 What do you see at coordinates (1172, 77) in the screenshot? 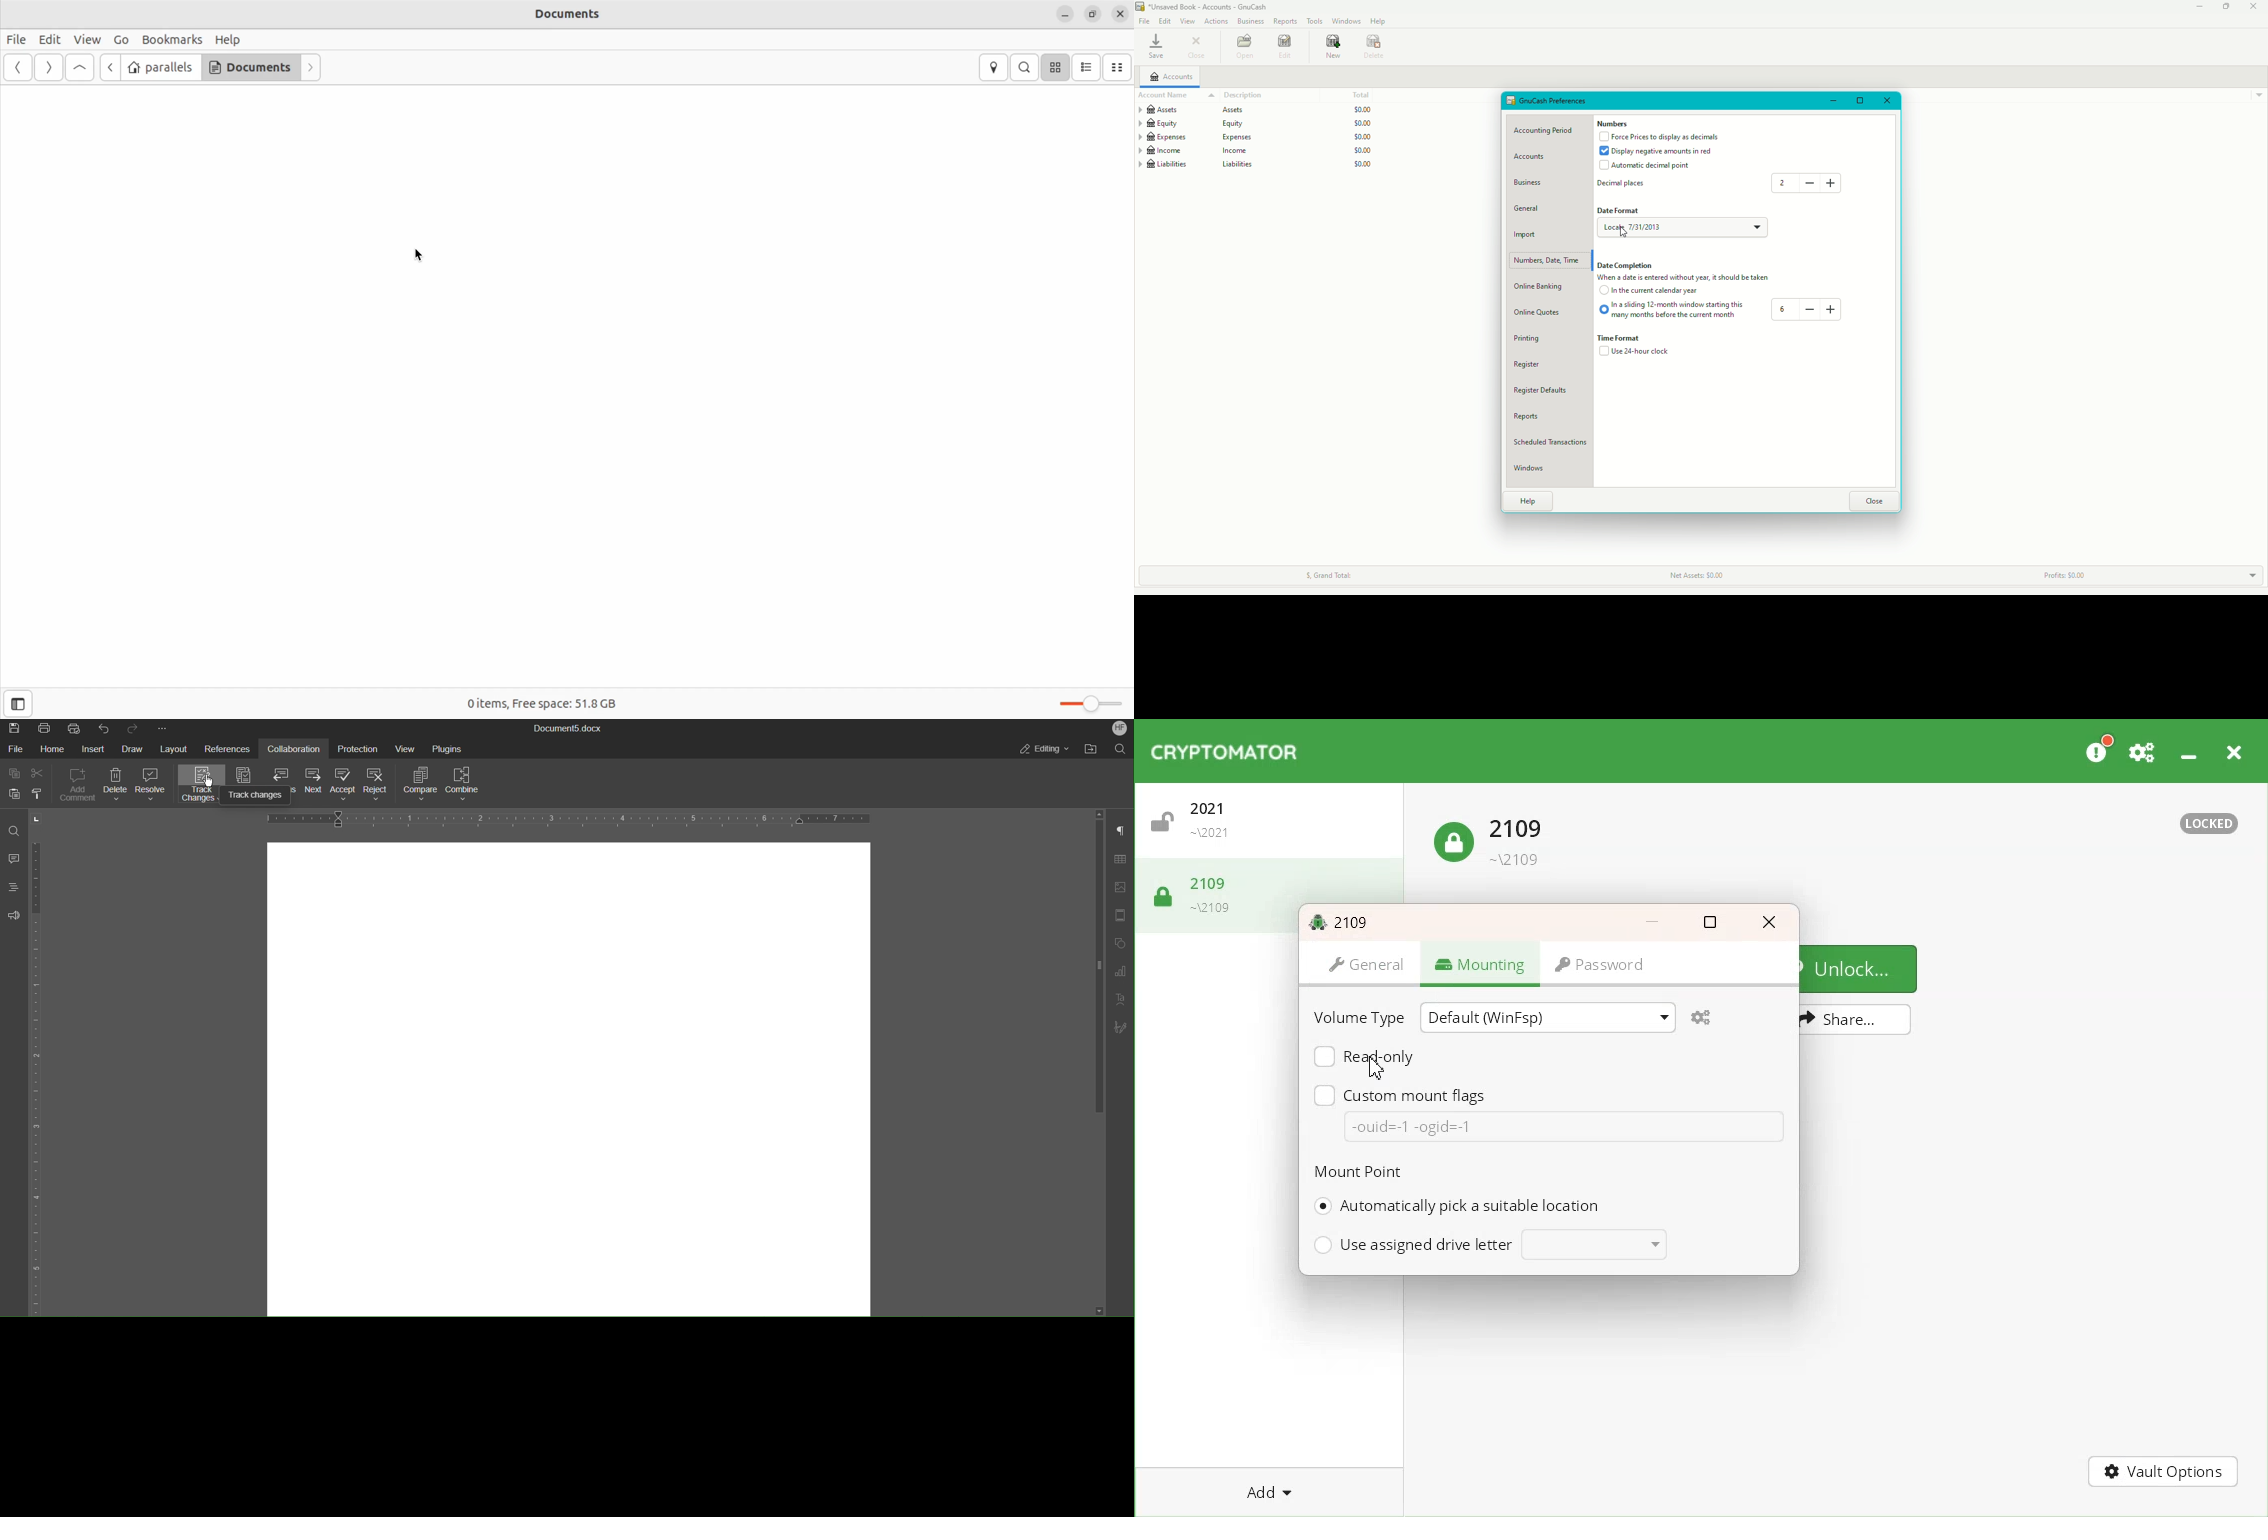
I see `Accounts` at bounding box center [1172, 77].